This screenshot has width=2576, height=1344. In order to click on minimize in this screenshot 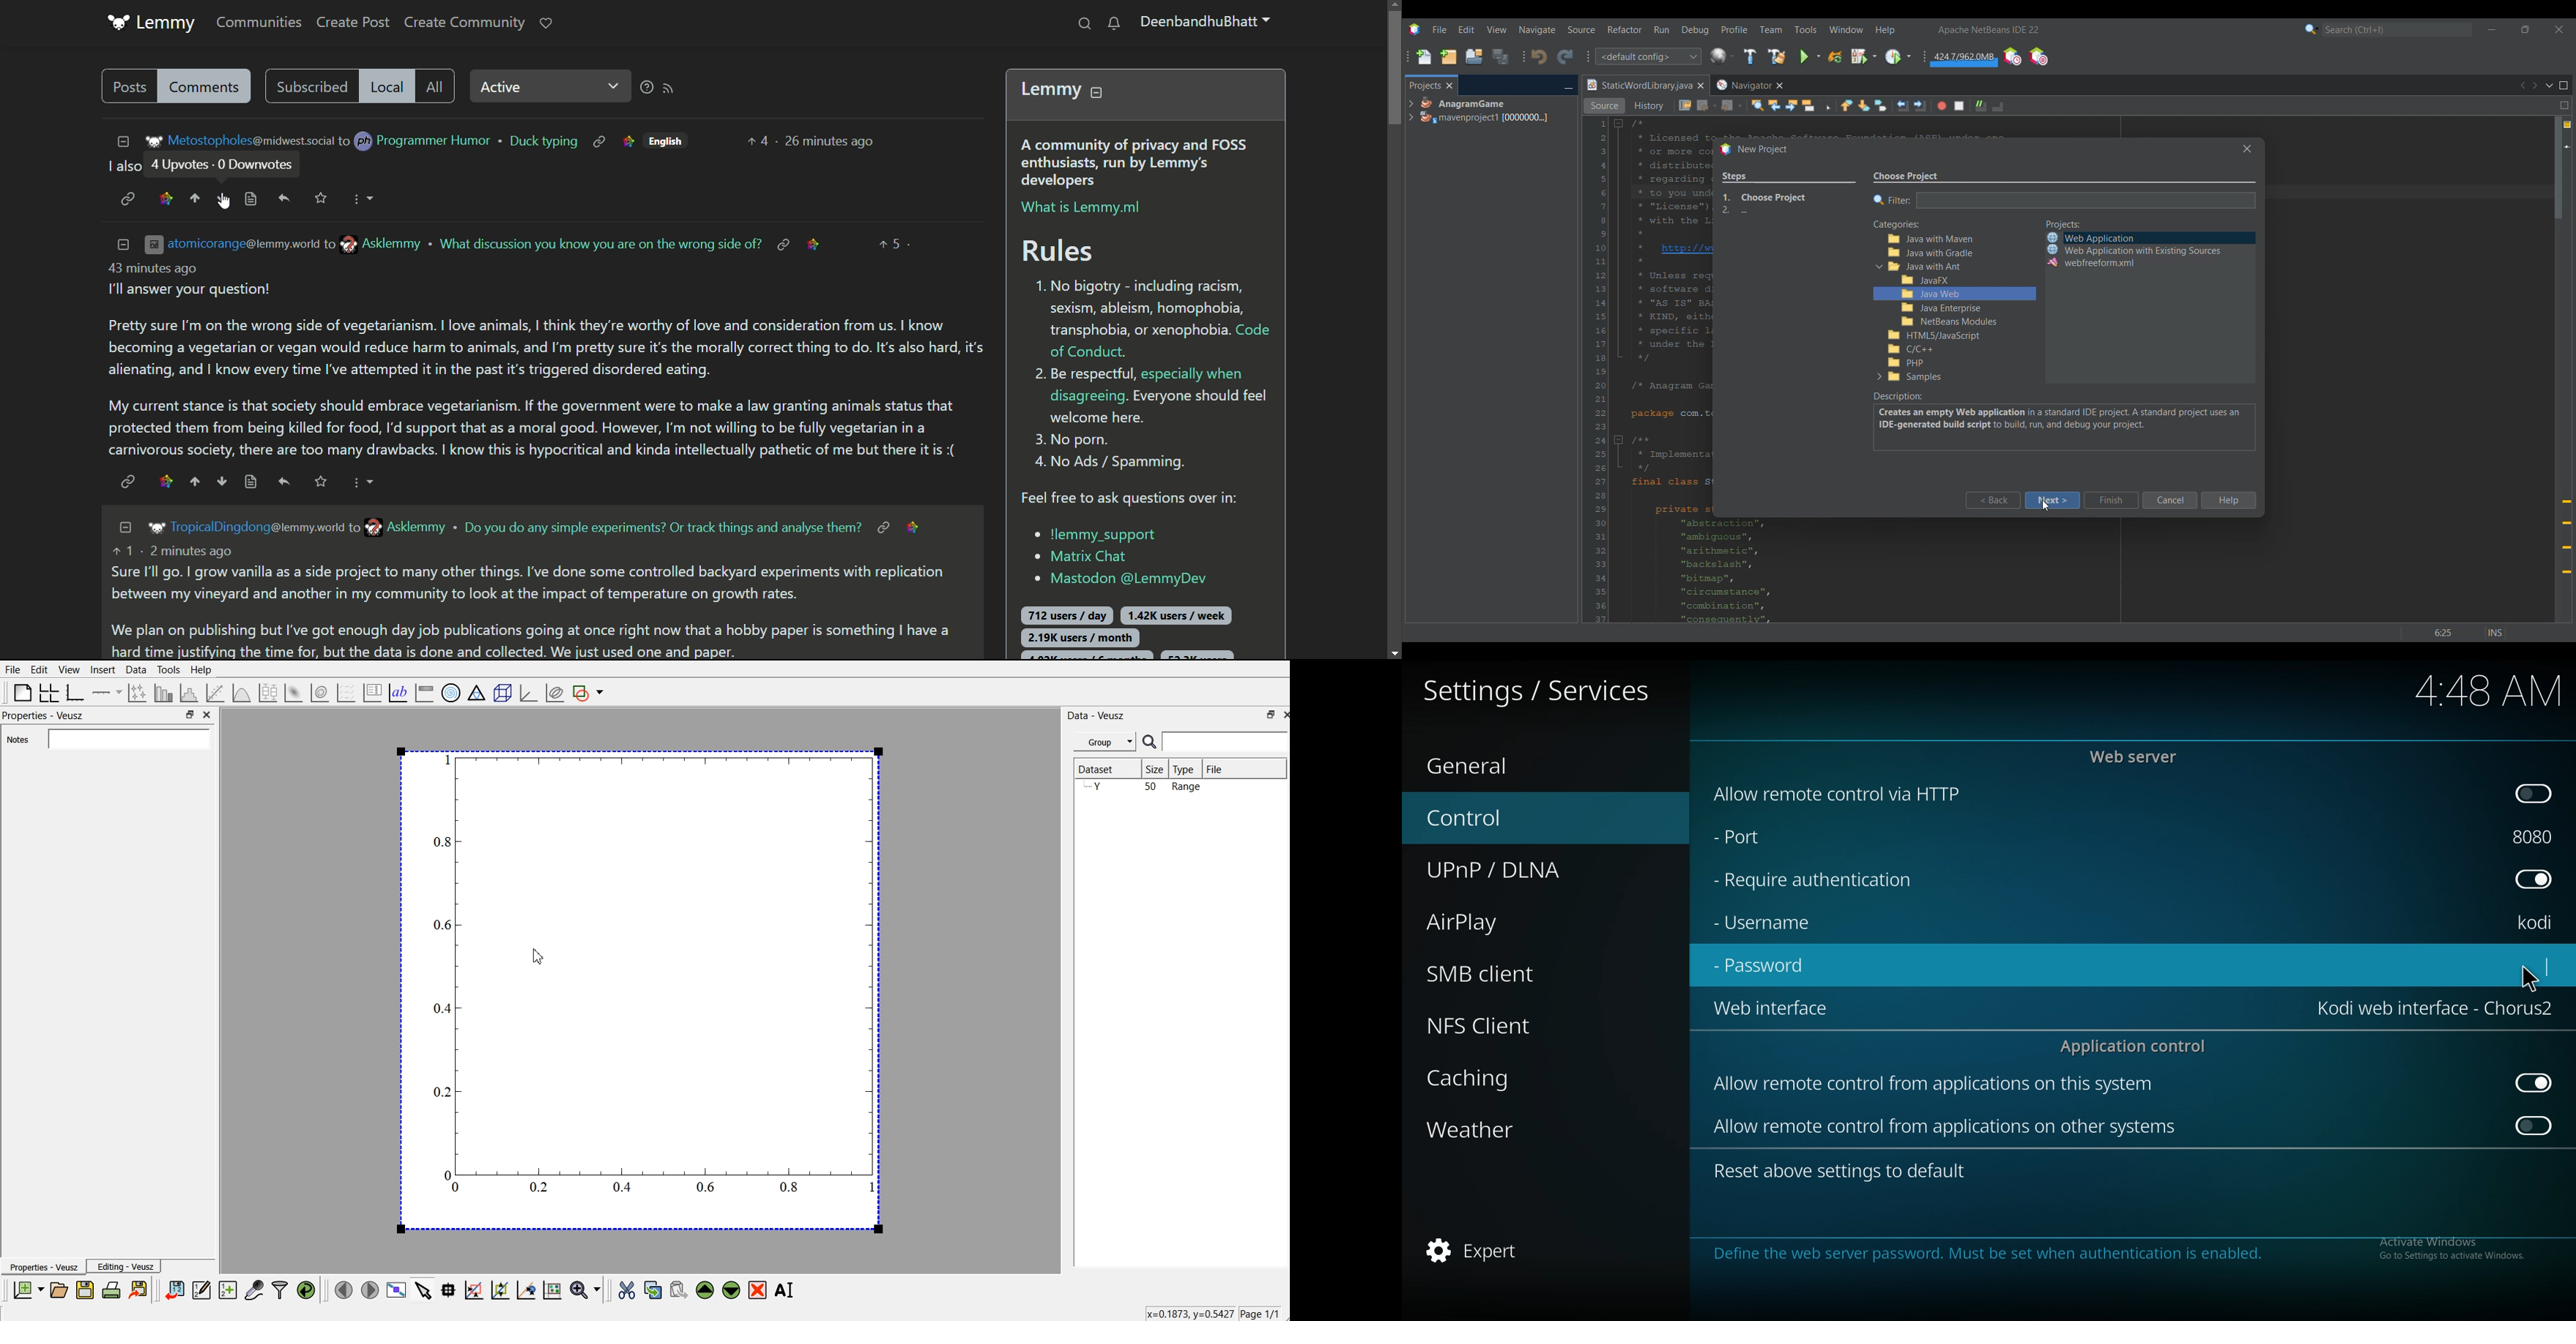, I will do `click(123, 527)`.